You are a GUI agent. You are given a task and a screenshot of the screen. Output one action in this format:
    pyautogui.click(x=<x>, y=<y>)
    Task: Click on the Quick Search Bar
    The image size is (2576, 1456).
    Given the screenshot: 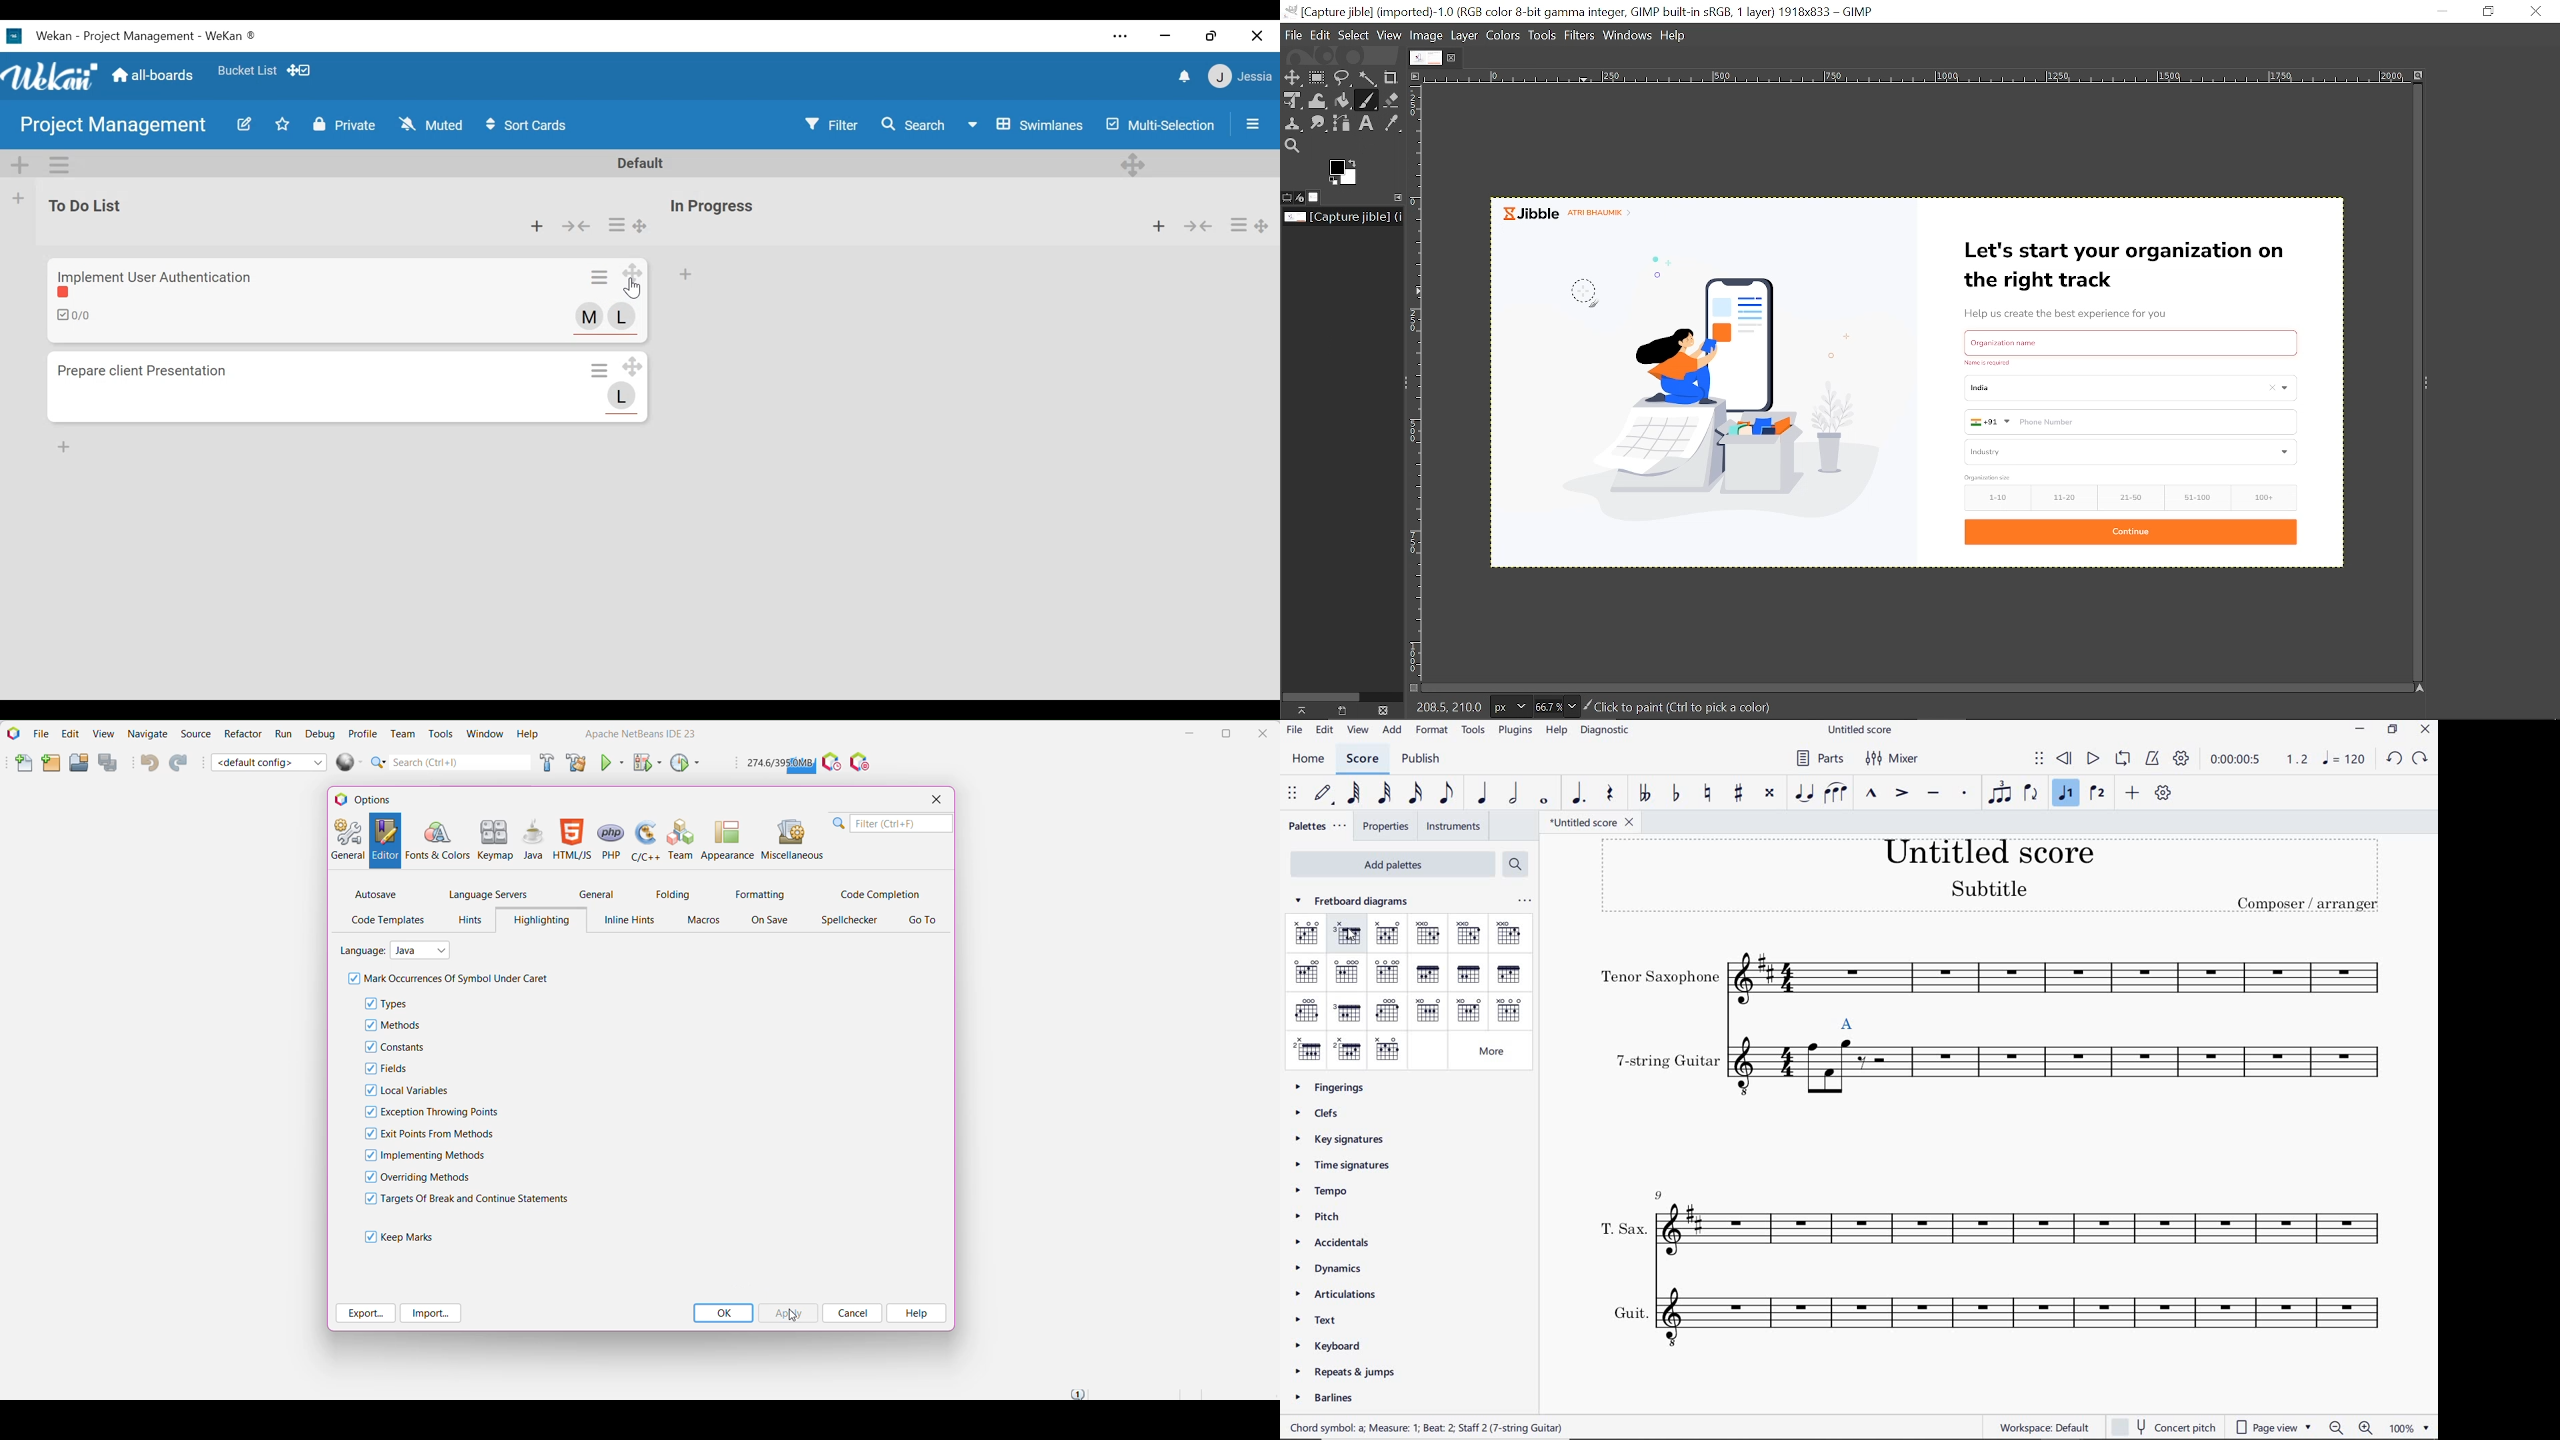 What is the action you would take?
    pyautogui.click(x=449, y=762)
    